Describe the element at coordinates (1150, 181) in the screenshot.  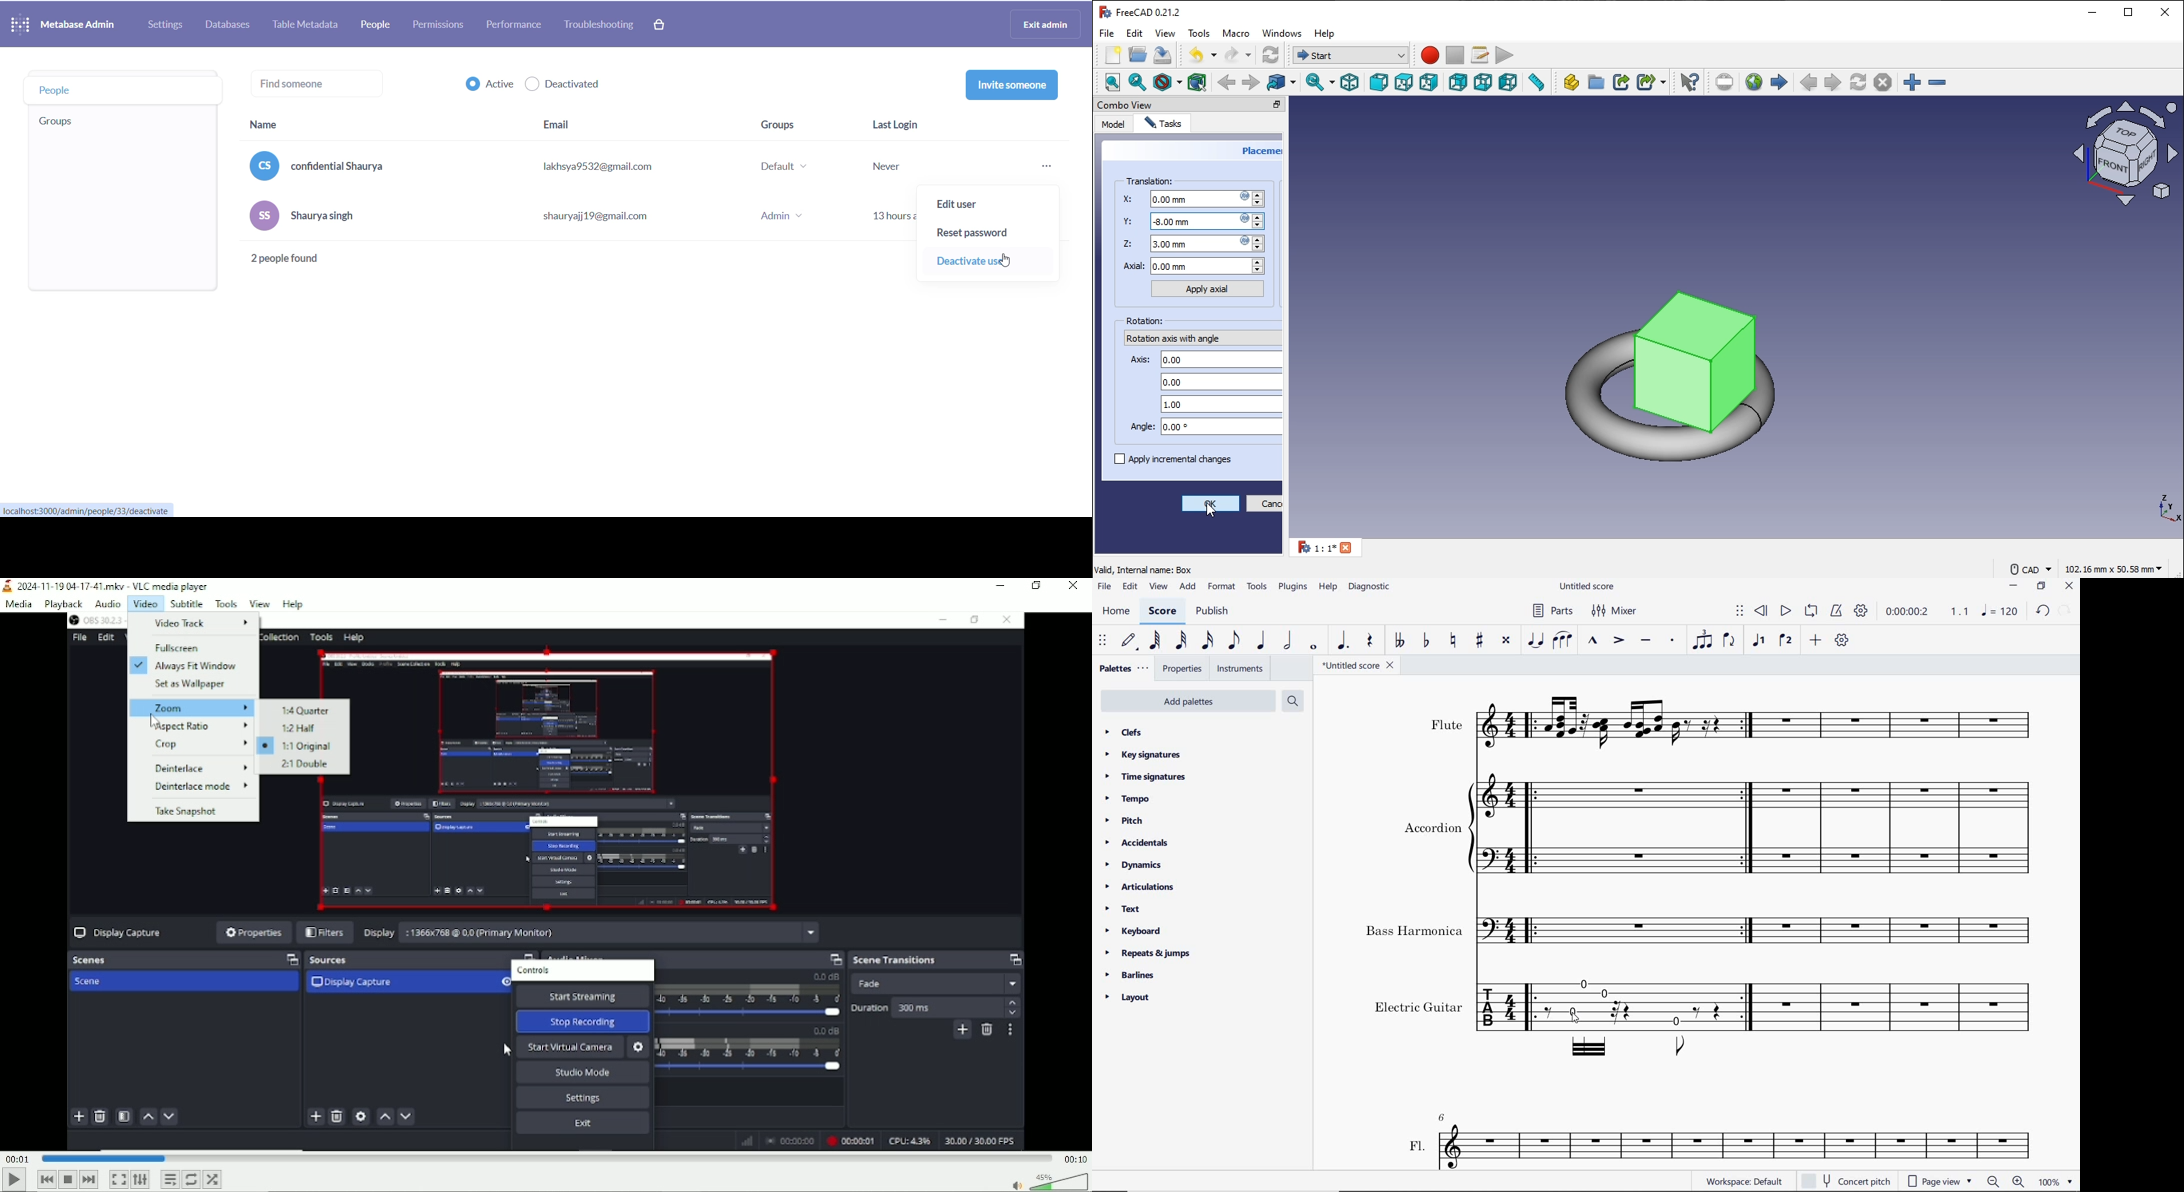
I see `translation` at that location.